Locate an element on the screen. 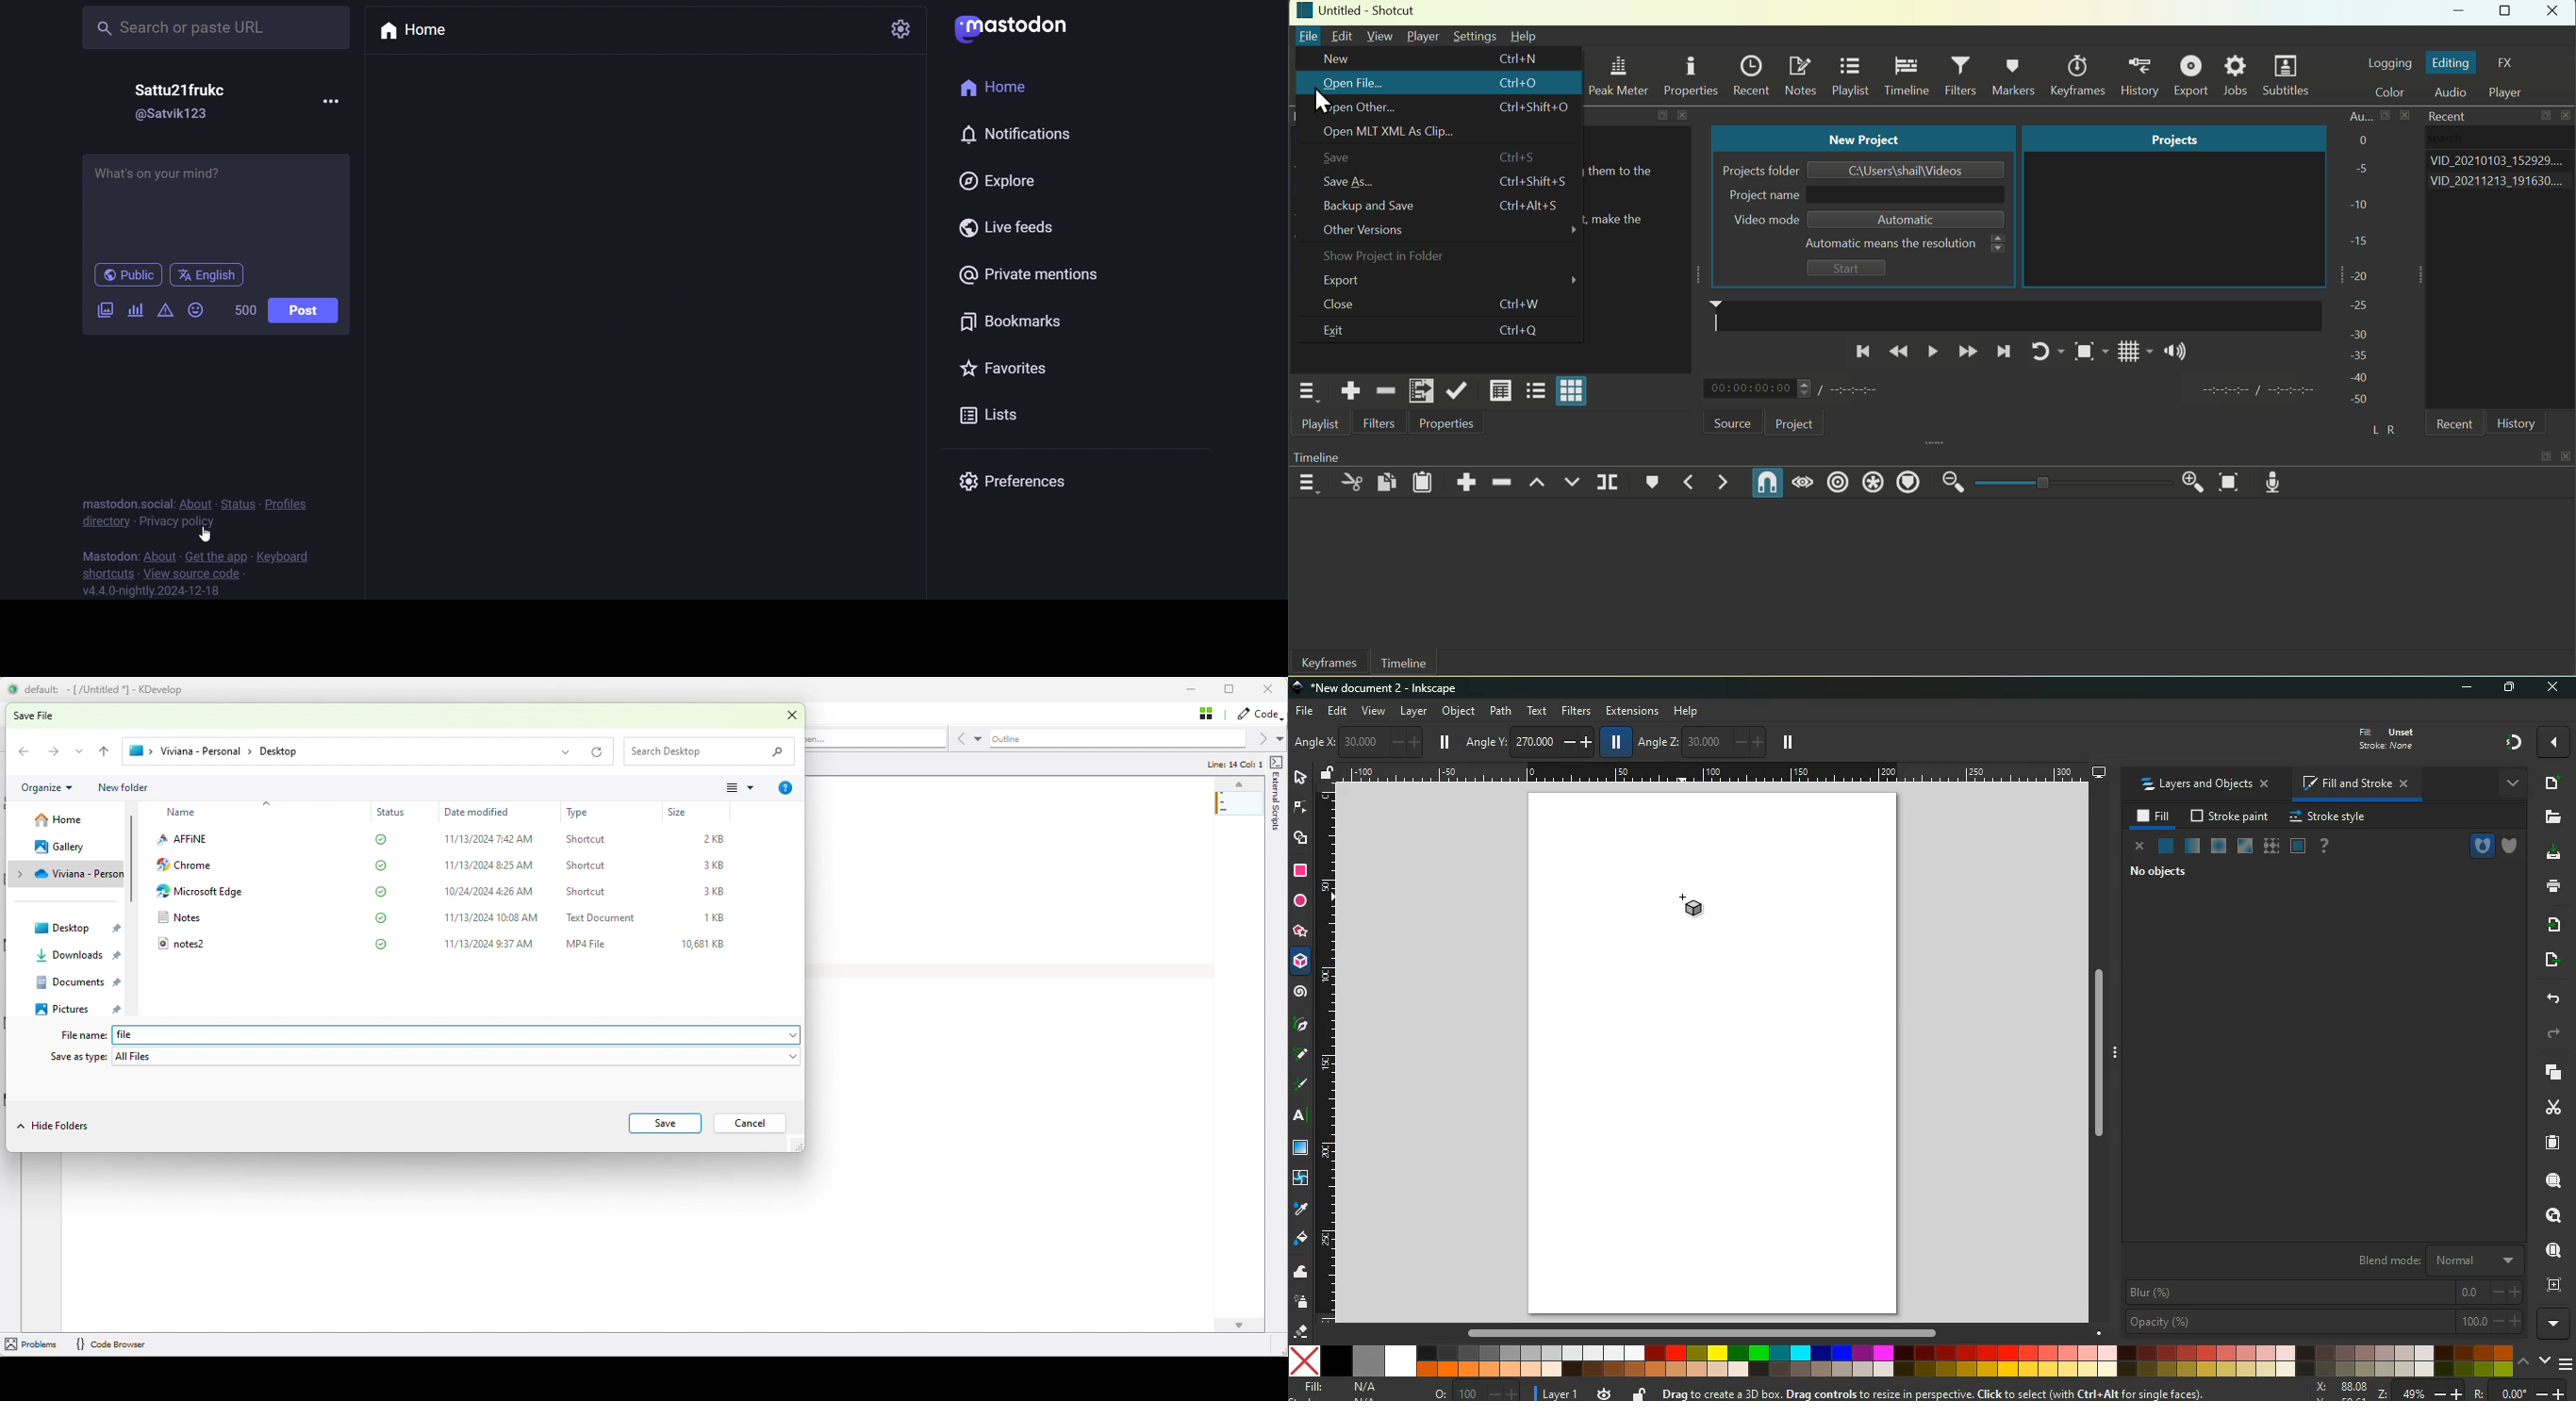  post here is located at coordinates (221, 204).